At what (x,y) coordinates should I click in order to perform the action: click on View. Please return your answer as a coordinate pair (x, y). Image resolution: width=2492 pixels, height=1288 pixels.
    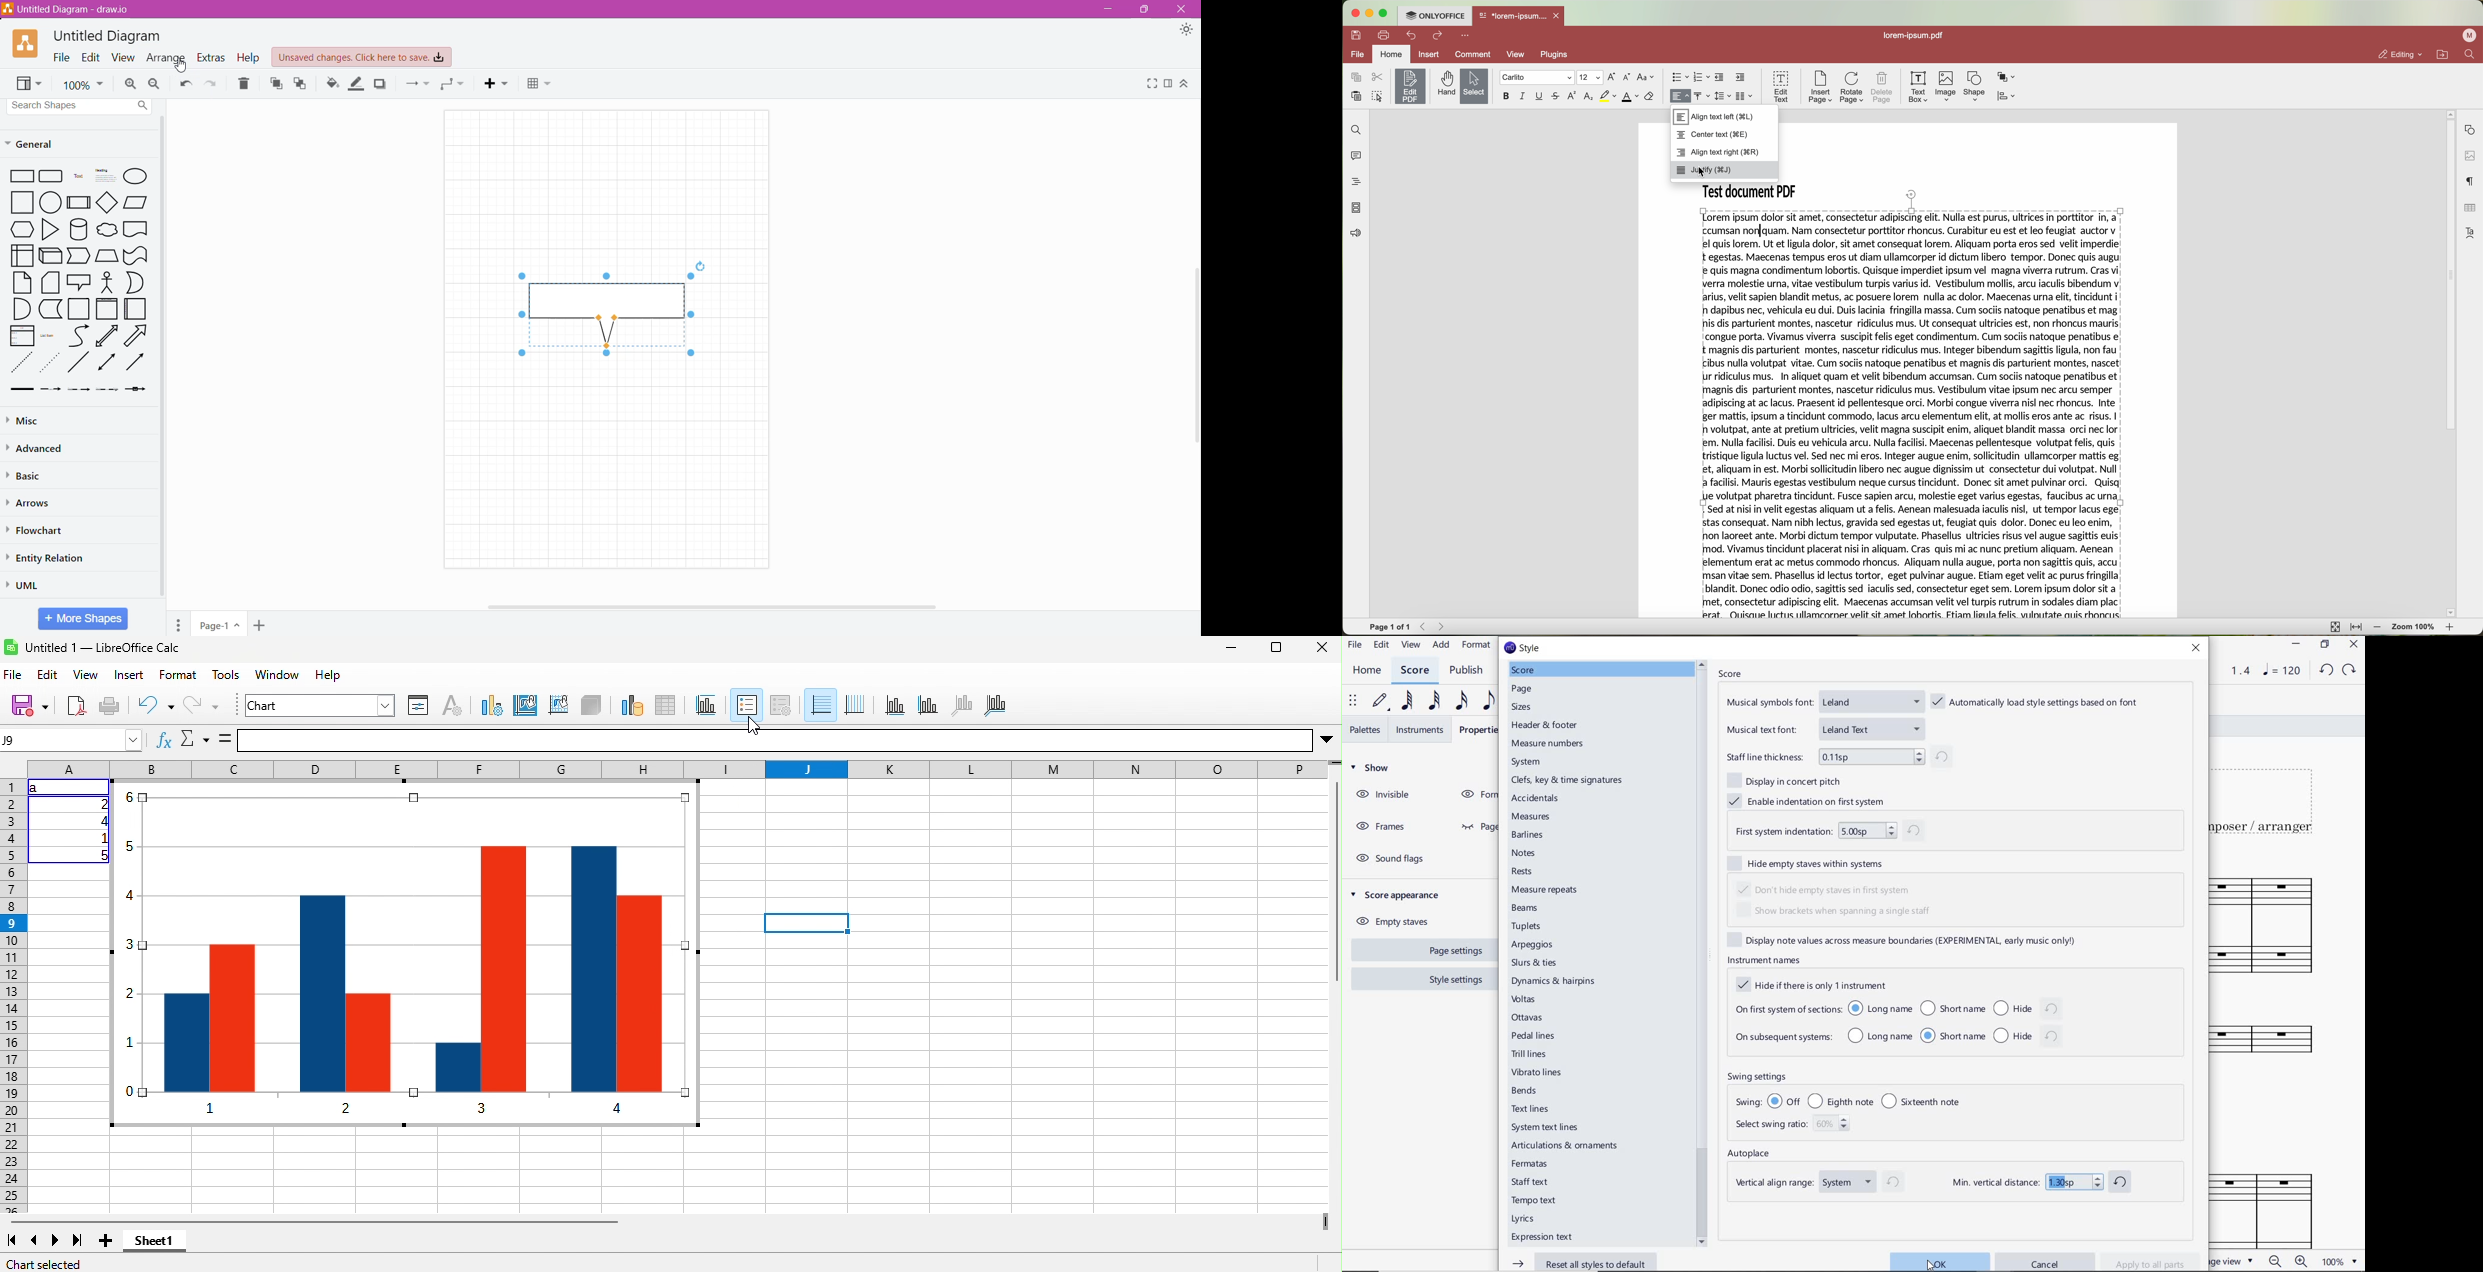
    Looking at the image, I should click on (1518, 55).